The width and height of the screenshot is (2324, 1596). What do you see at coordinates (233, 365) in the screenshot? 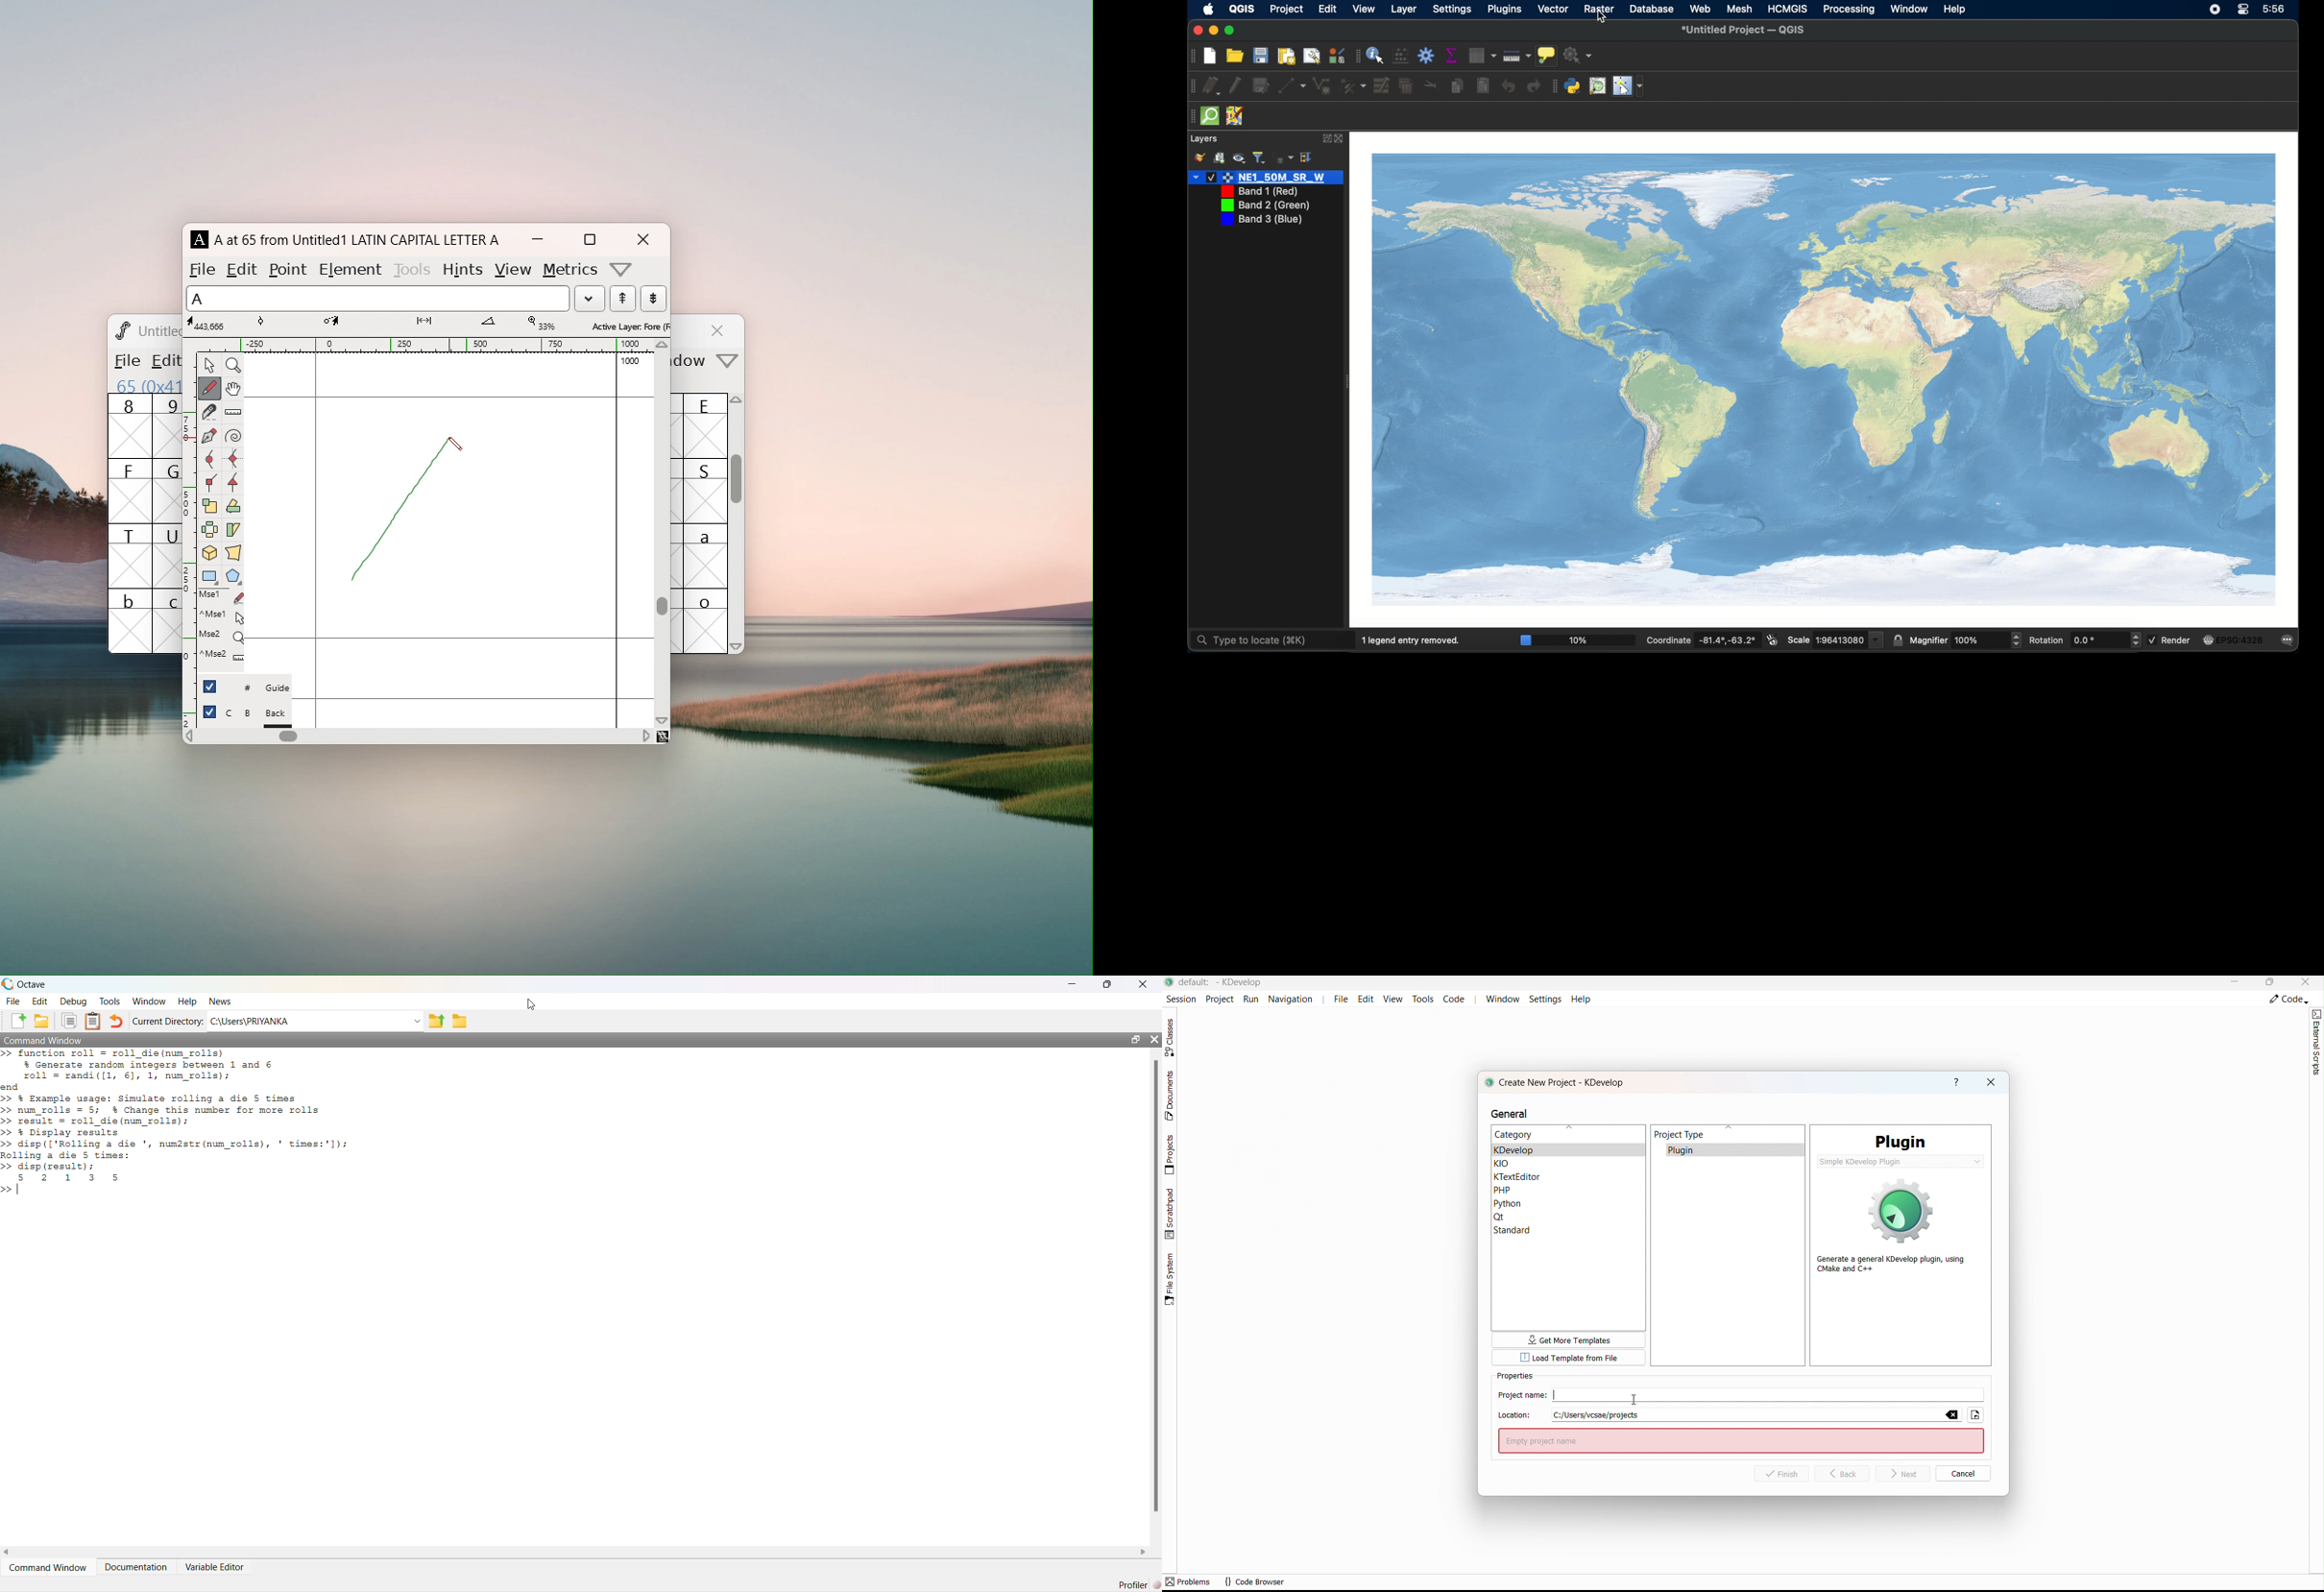
I see `maginify` at bounding box center [233, 365].